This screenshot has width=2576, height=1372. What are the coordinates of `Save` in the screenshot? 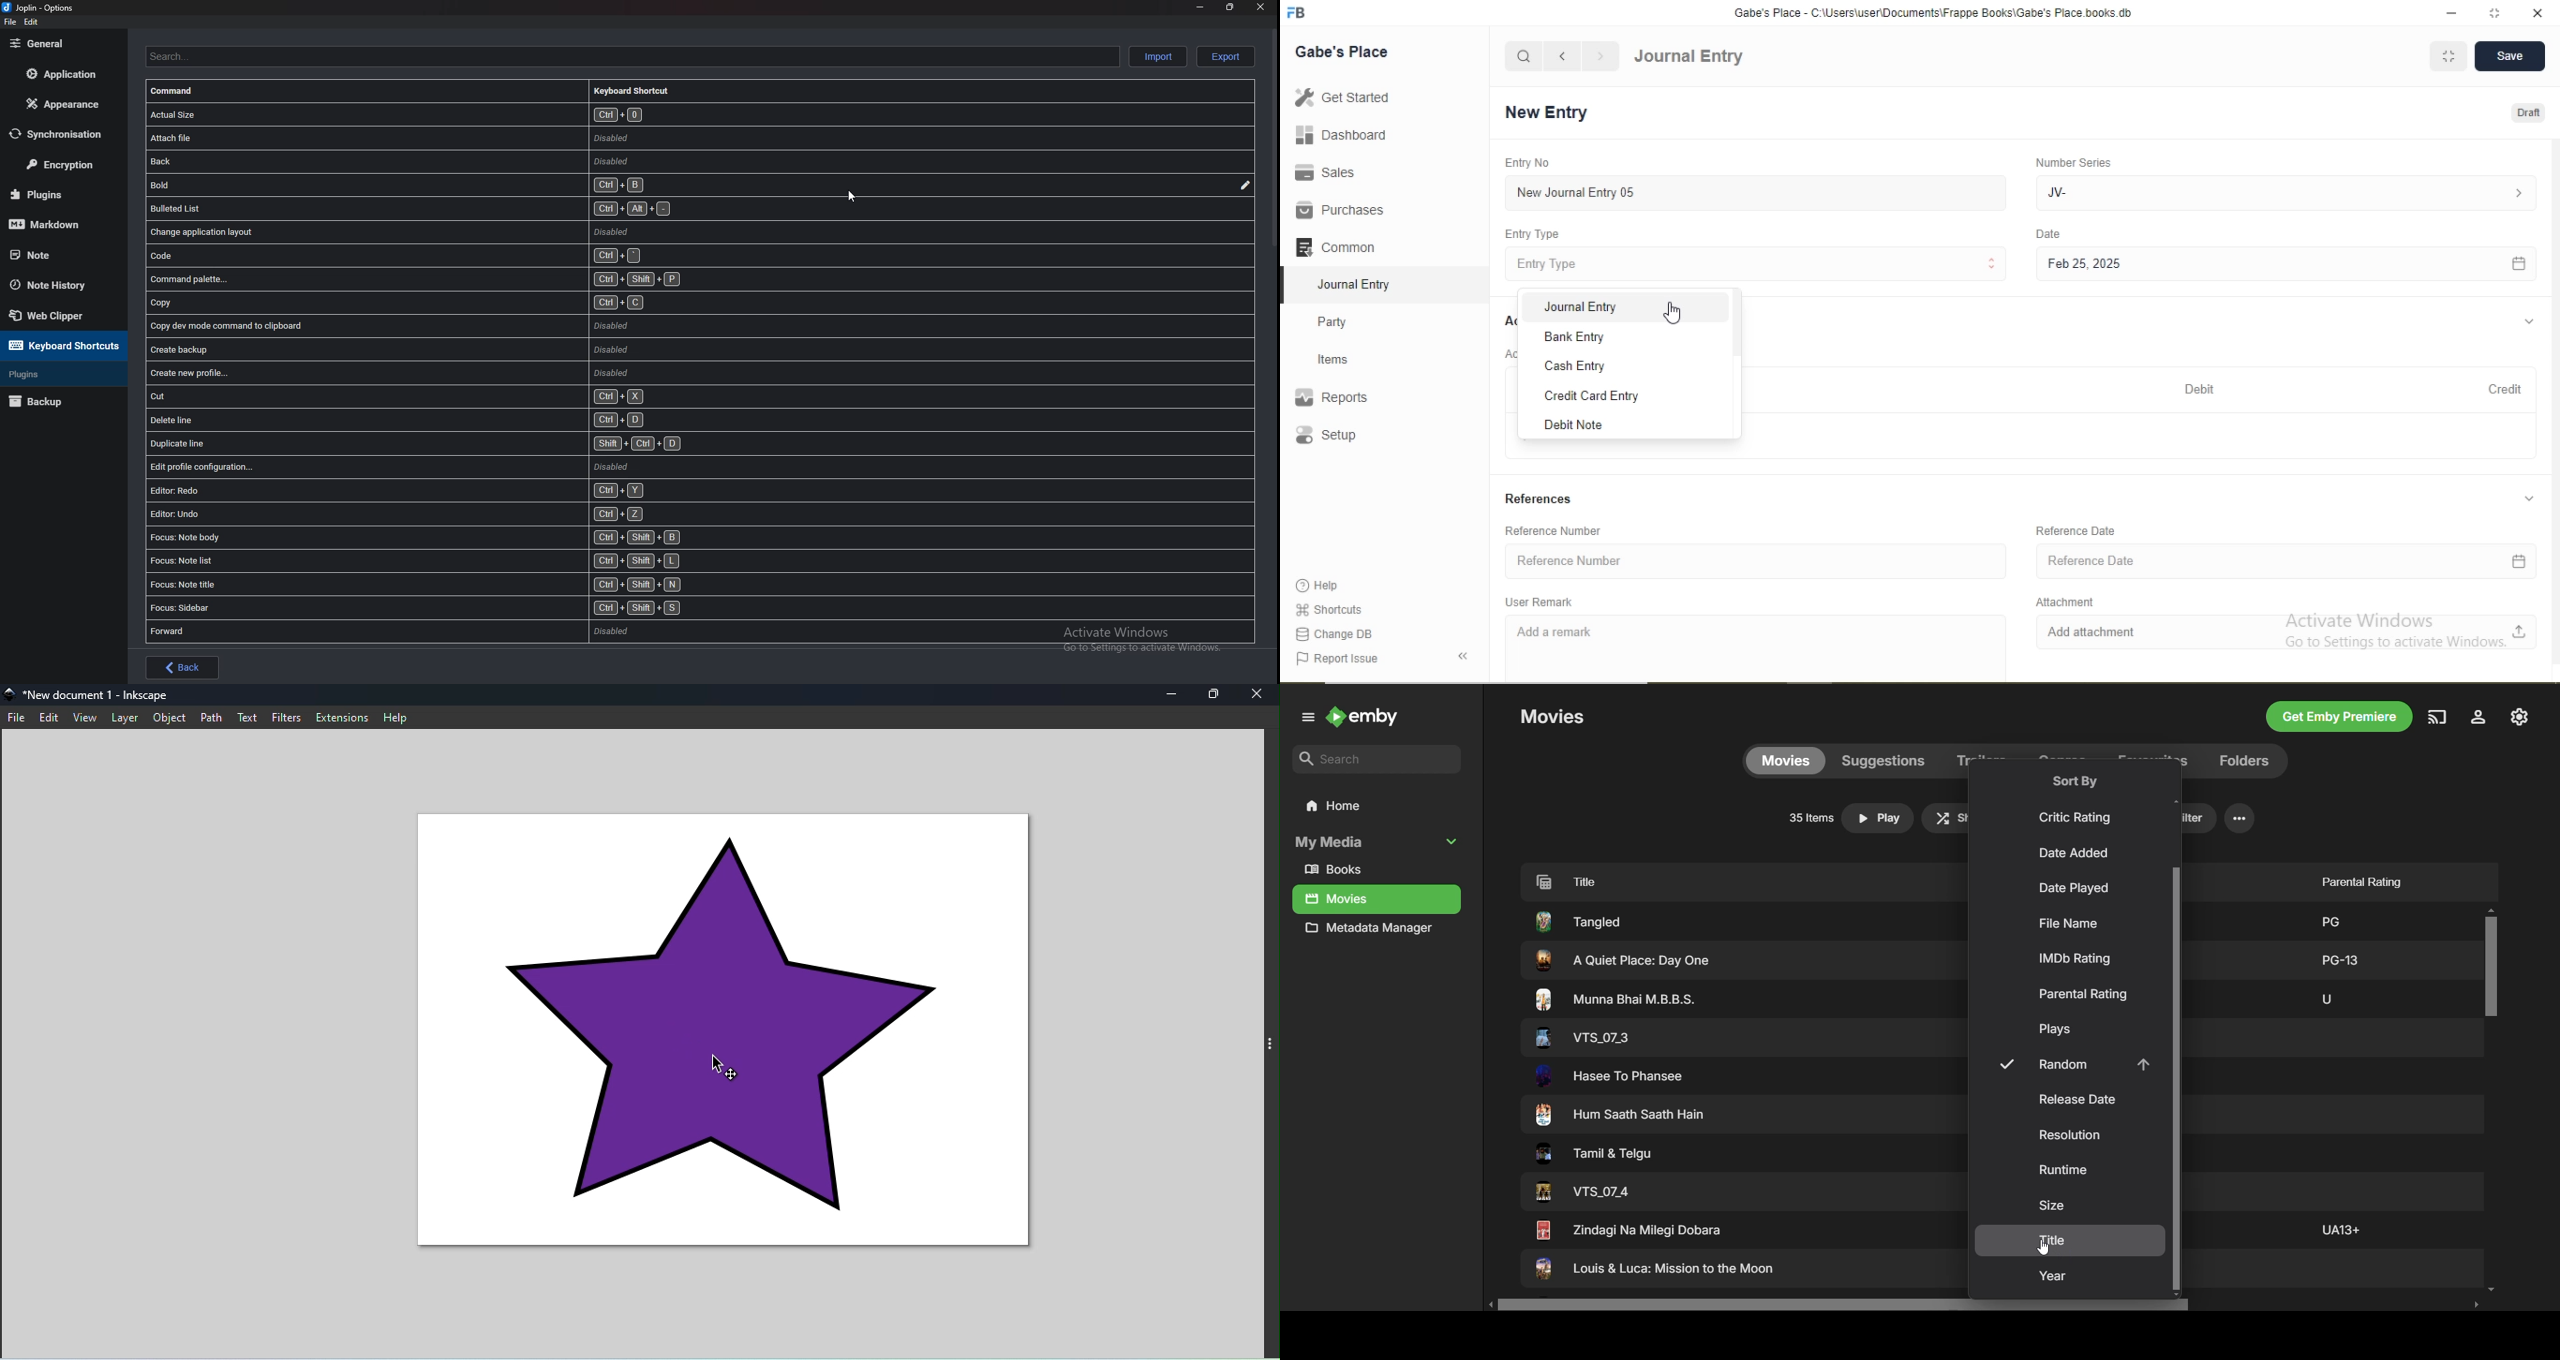 It's located at (2508, 57).